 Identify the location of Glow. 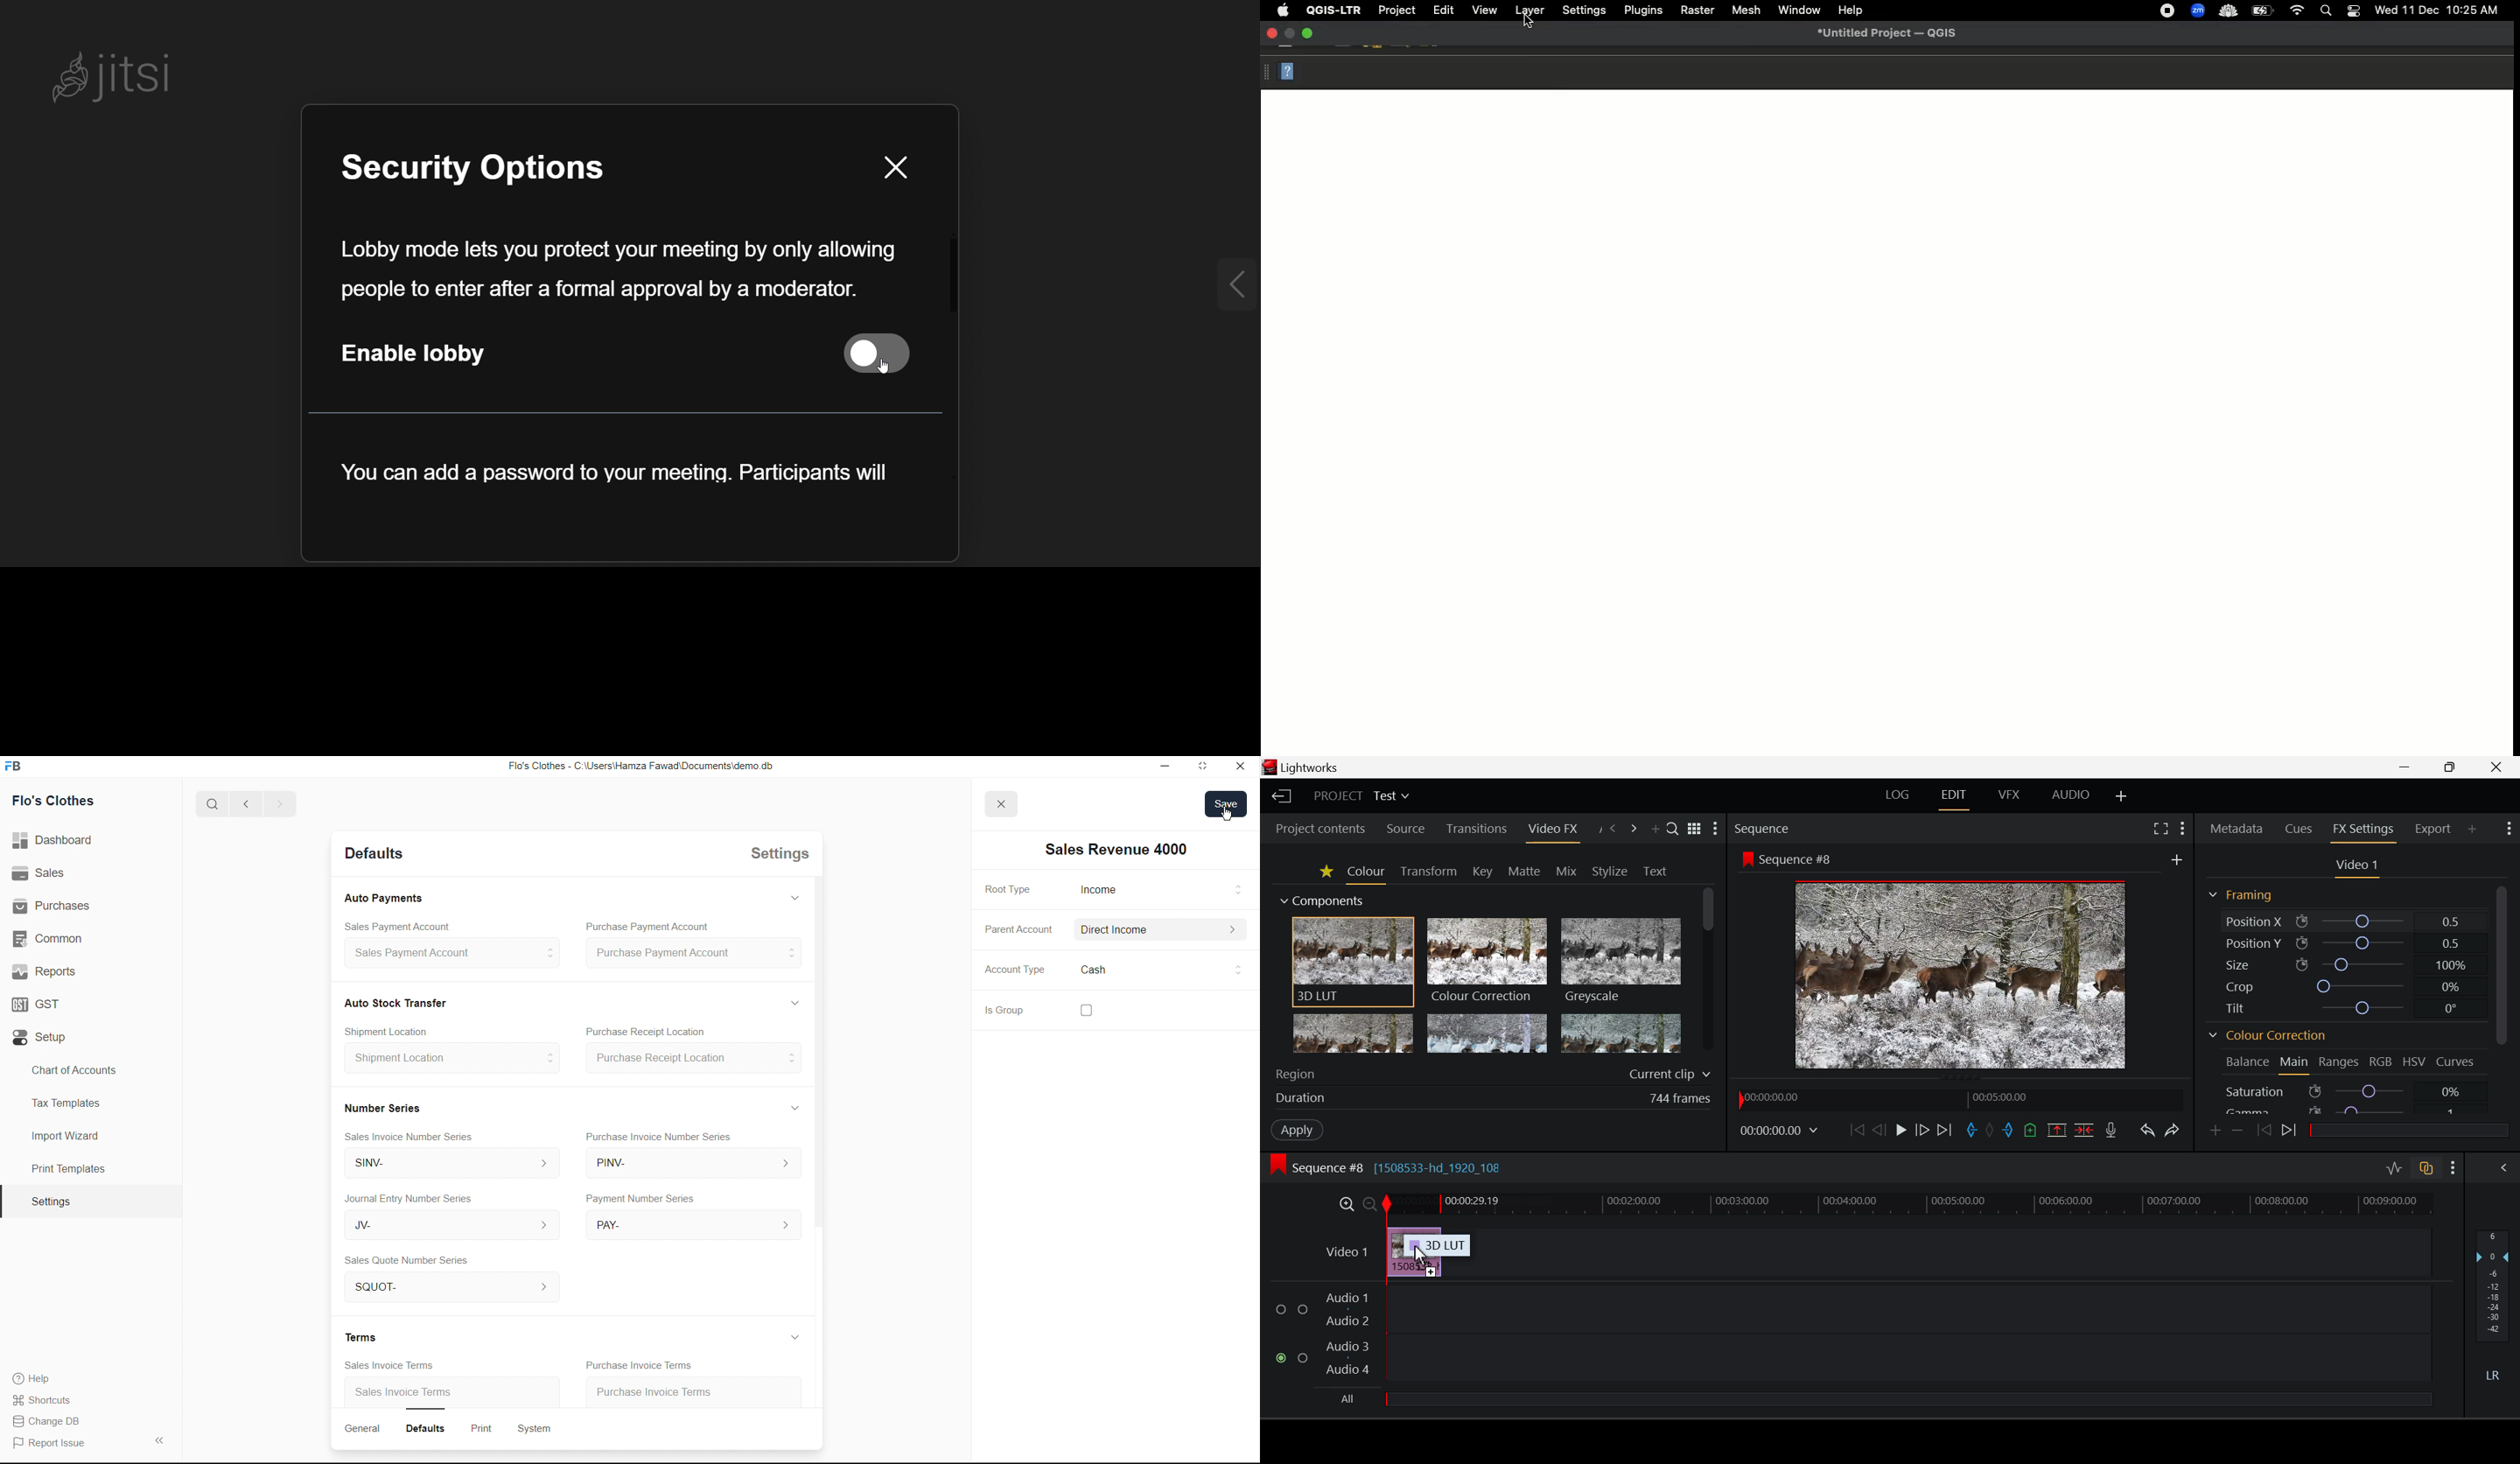
(1353, 1035).